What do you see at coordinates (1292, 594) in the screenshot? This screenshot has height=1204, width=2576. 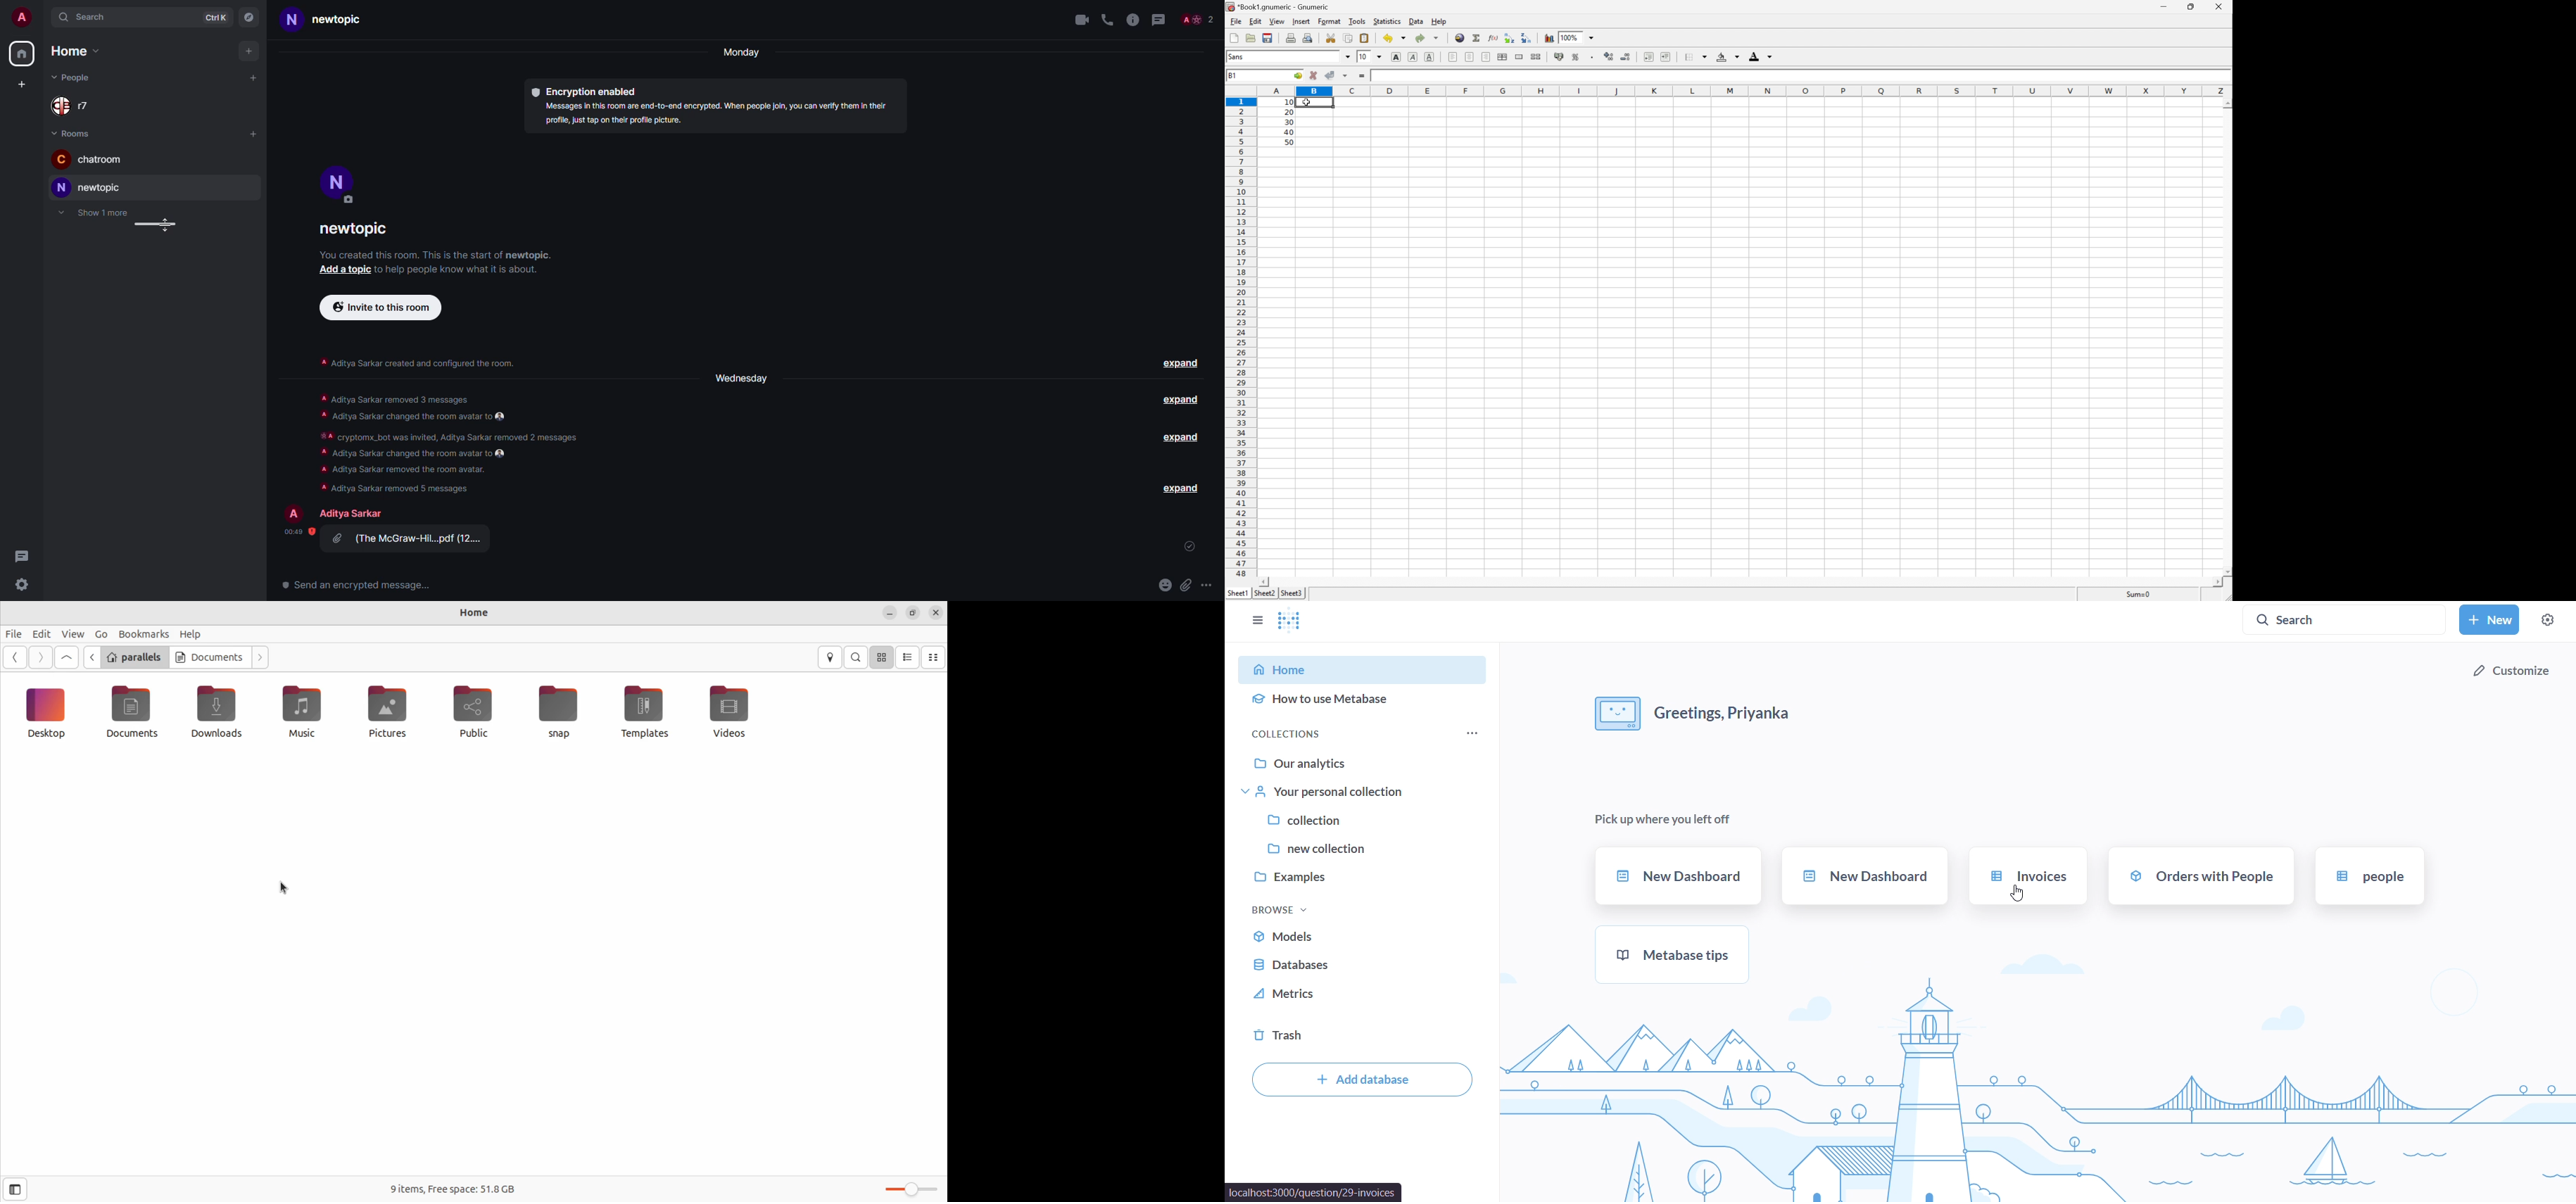 I see `Sheet3` at bounding box center [1292, 594].